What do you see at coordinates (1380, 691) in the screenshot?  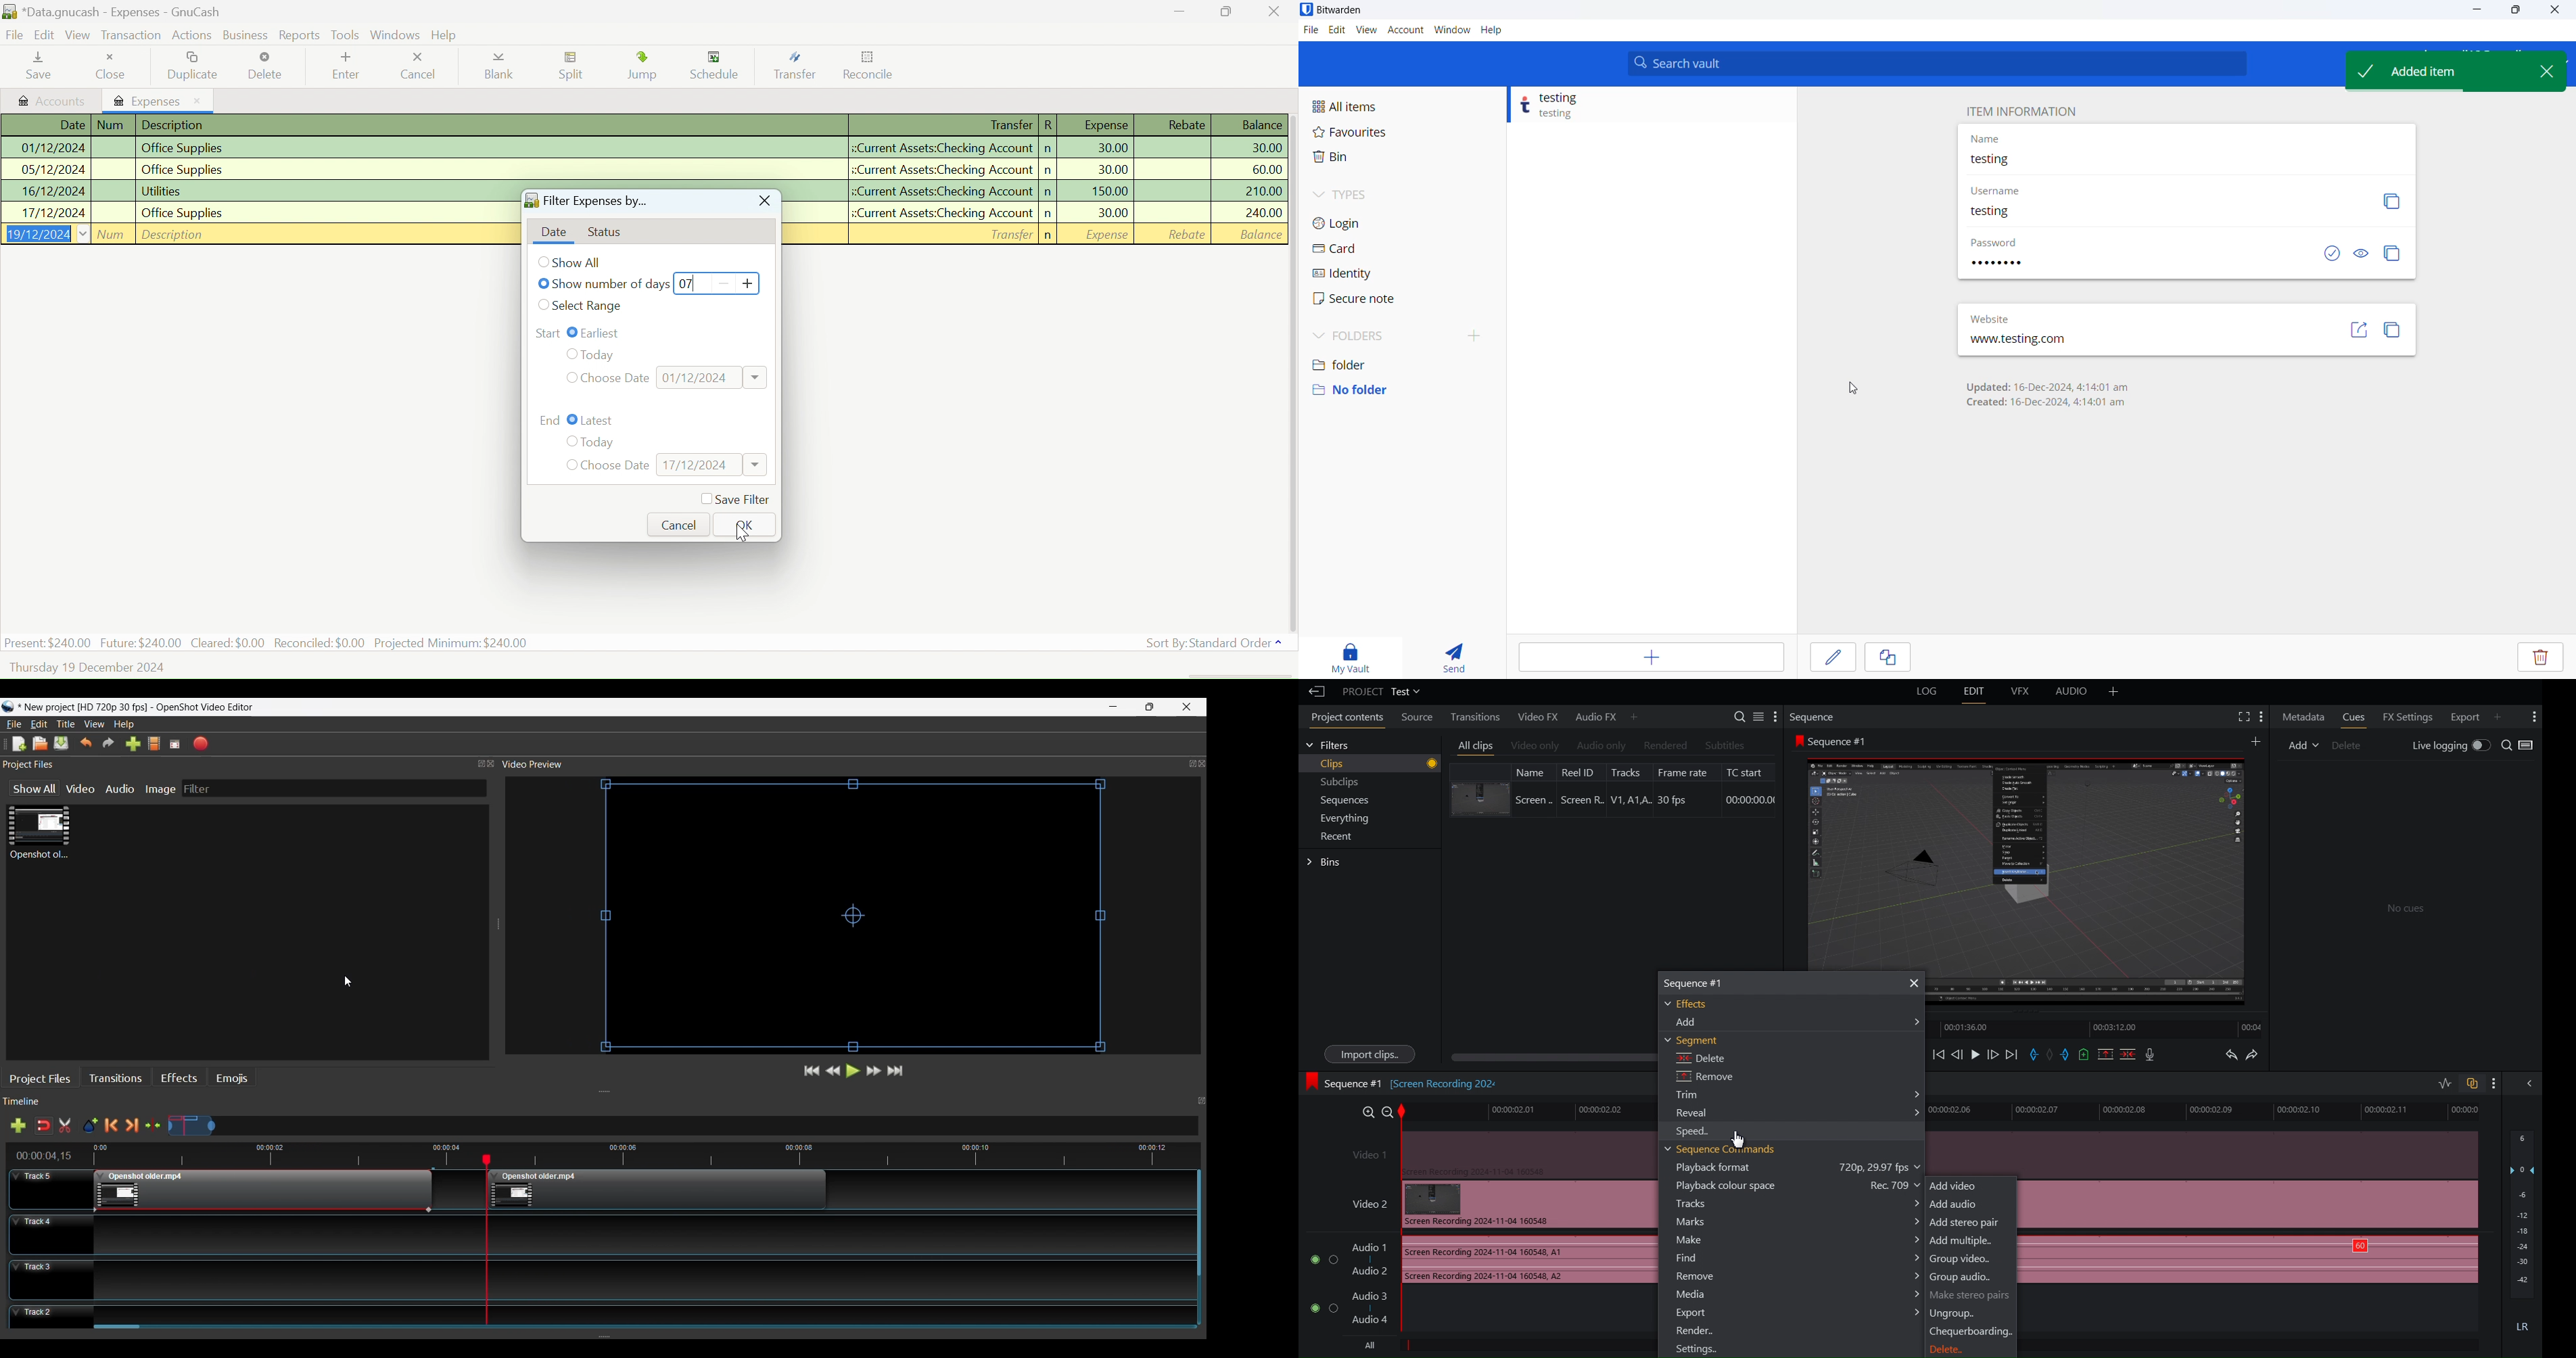 I see `Project Test` at bounding box center [1380, 691].